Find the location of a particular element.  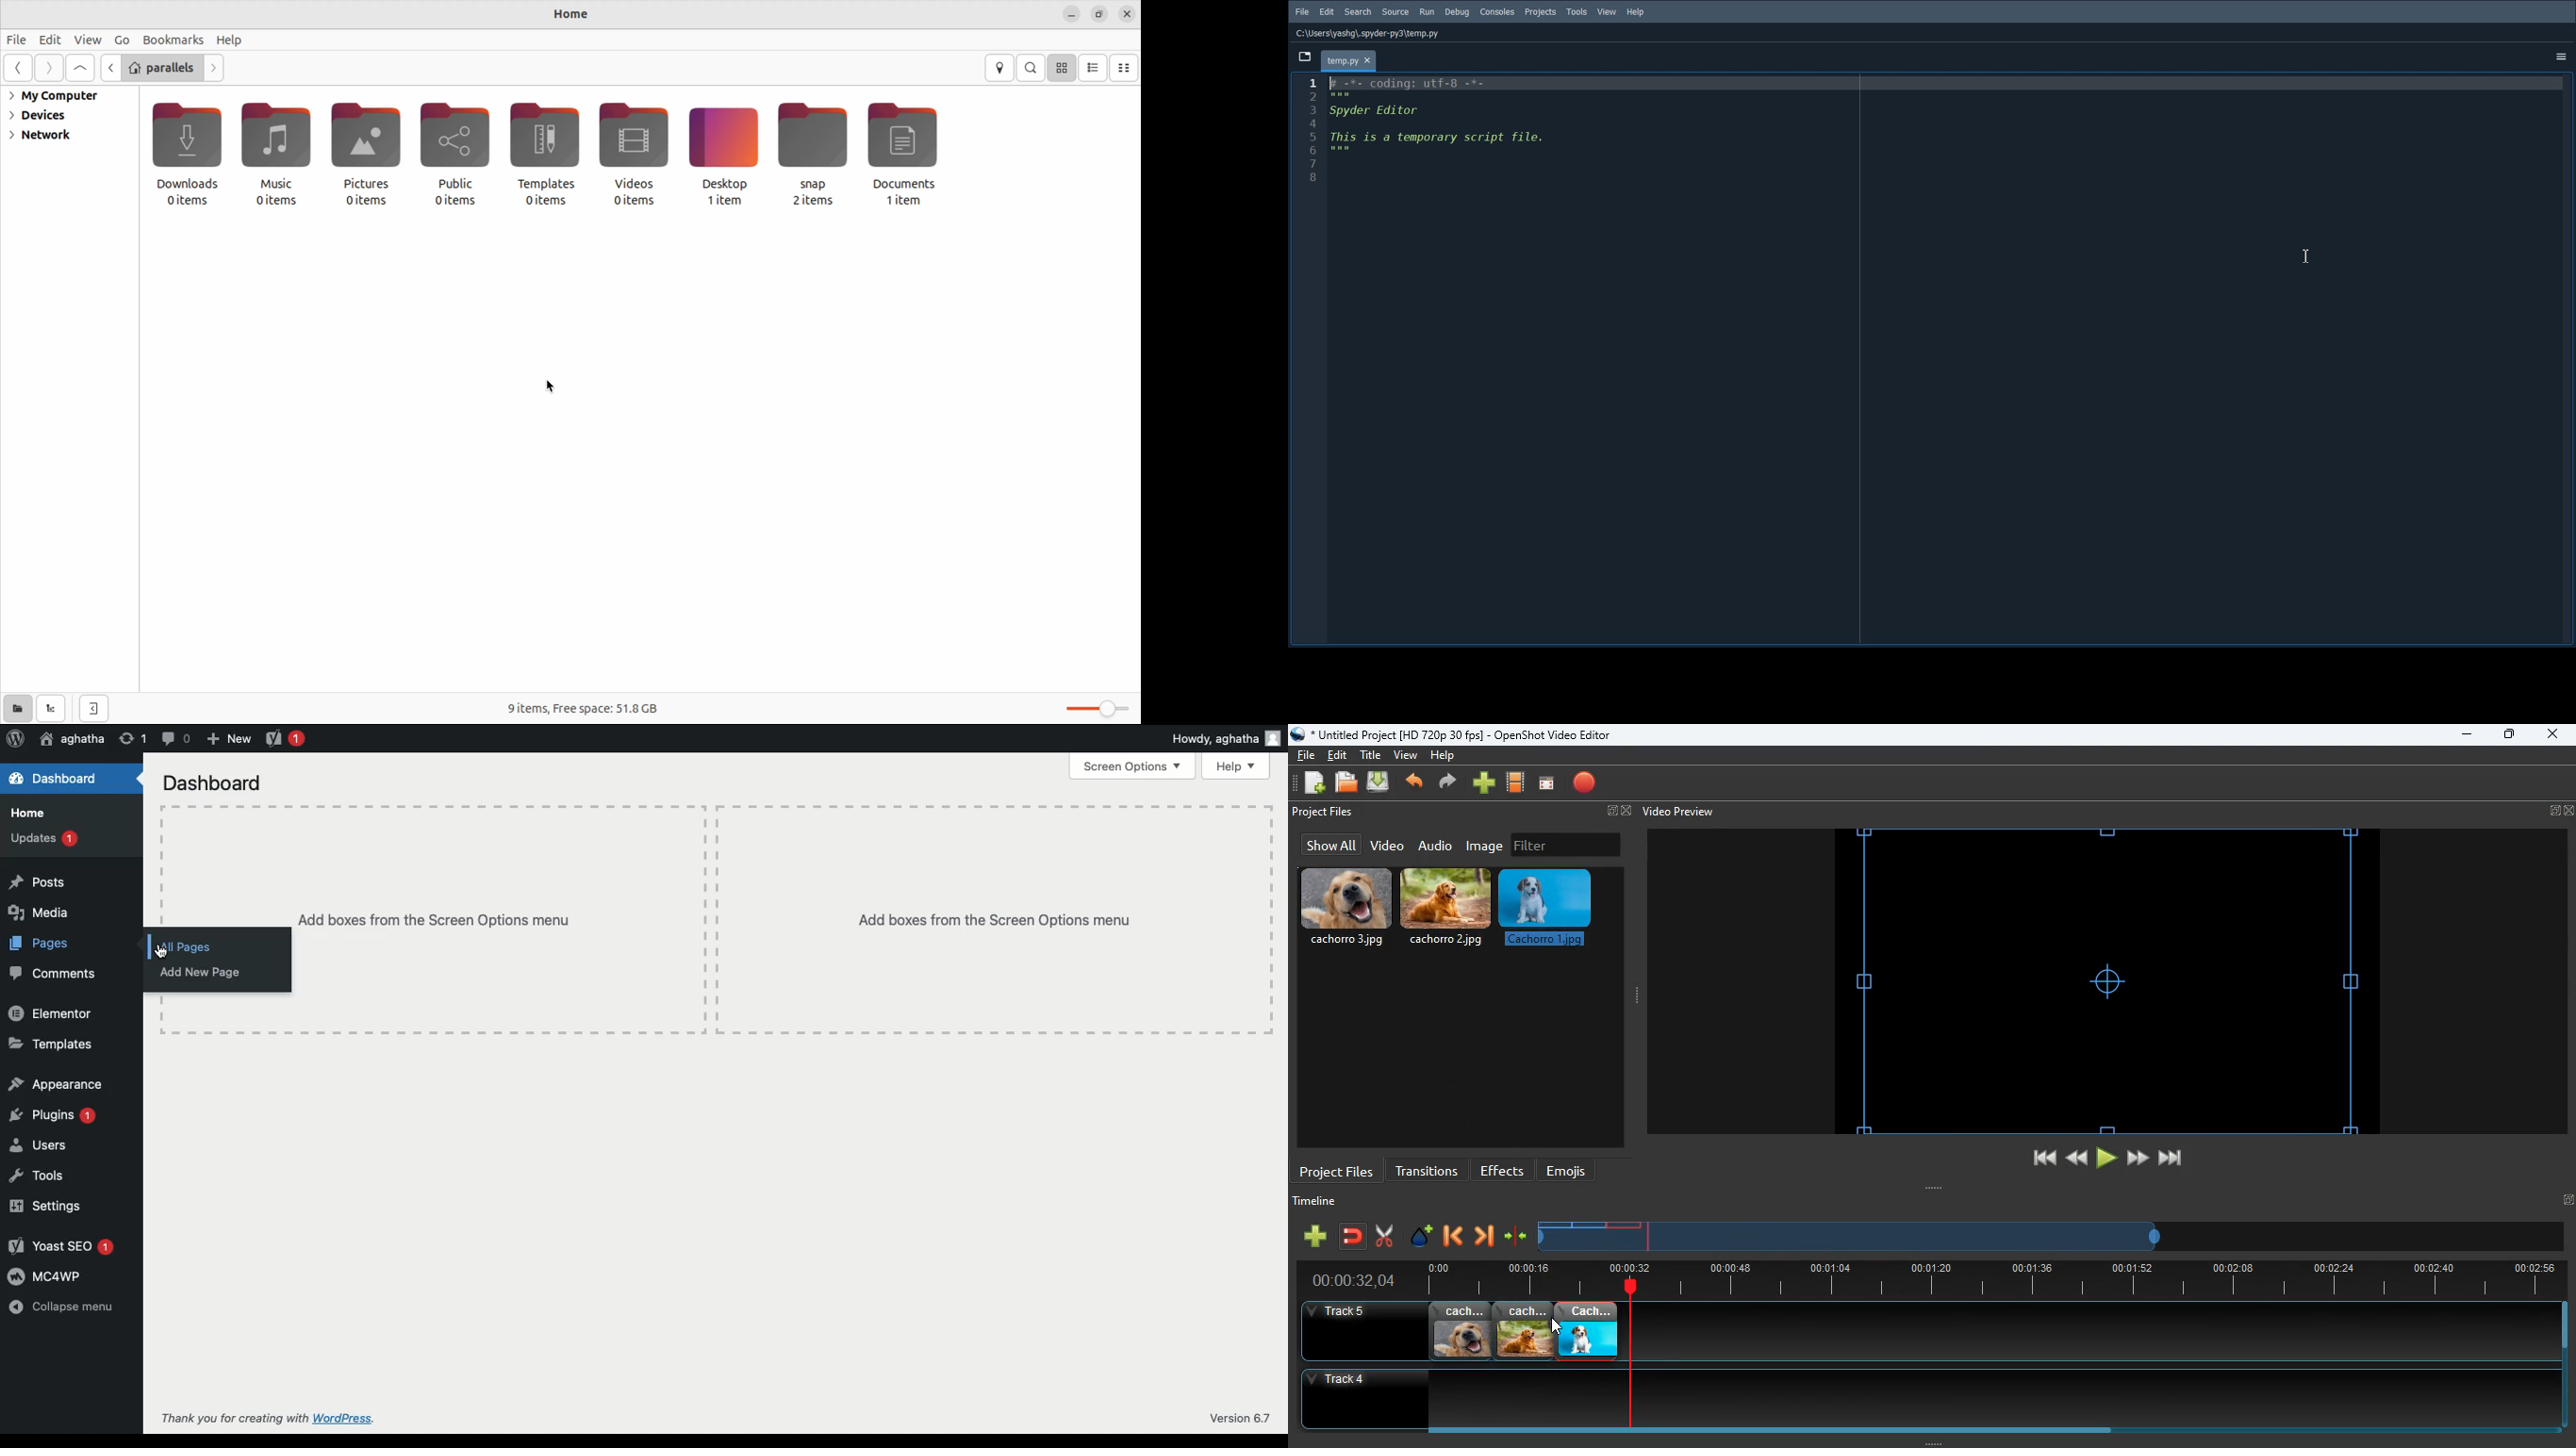

Source is located at coordinates (1395, 11).